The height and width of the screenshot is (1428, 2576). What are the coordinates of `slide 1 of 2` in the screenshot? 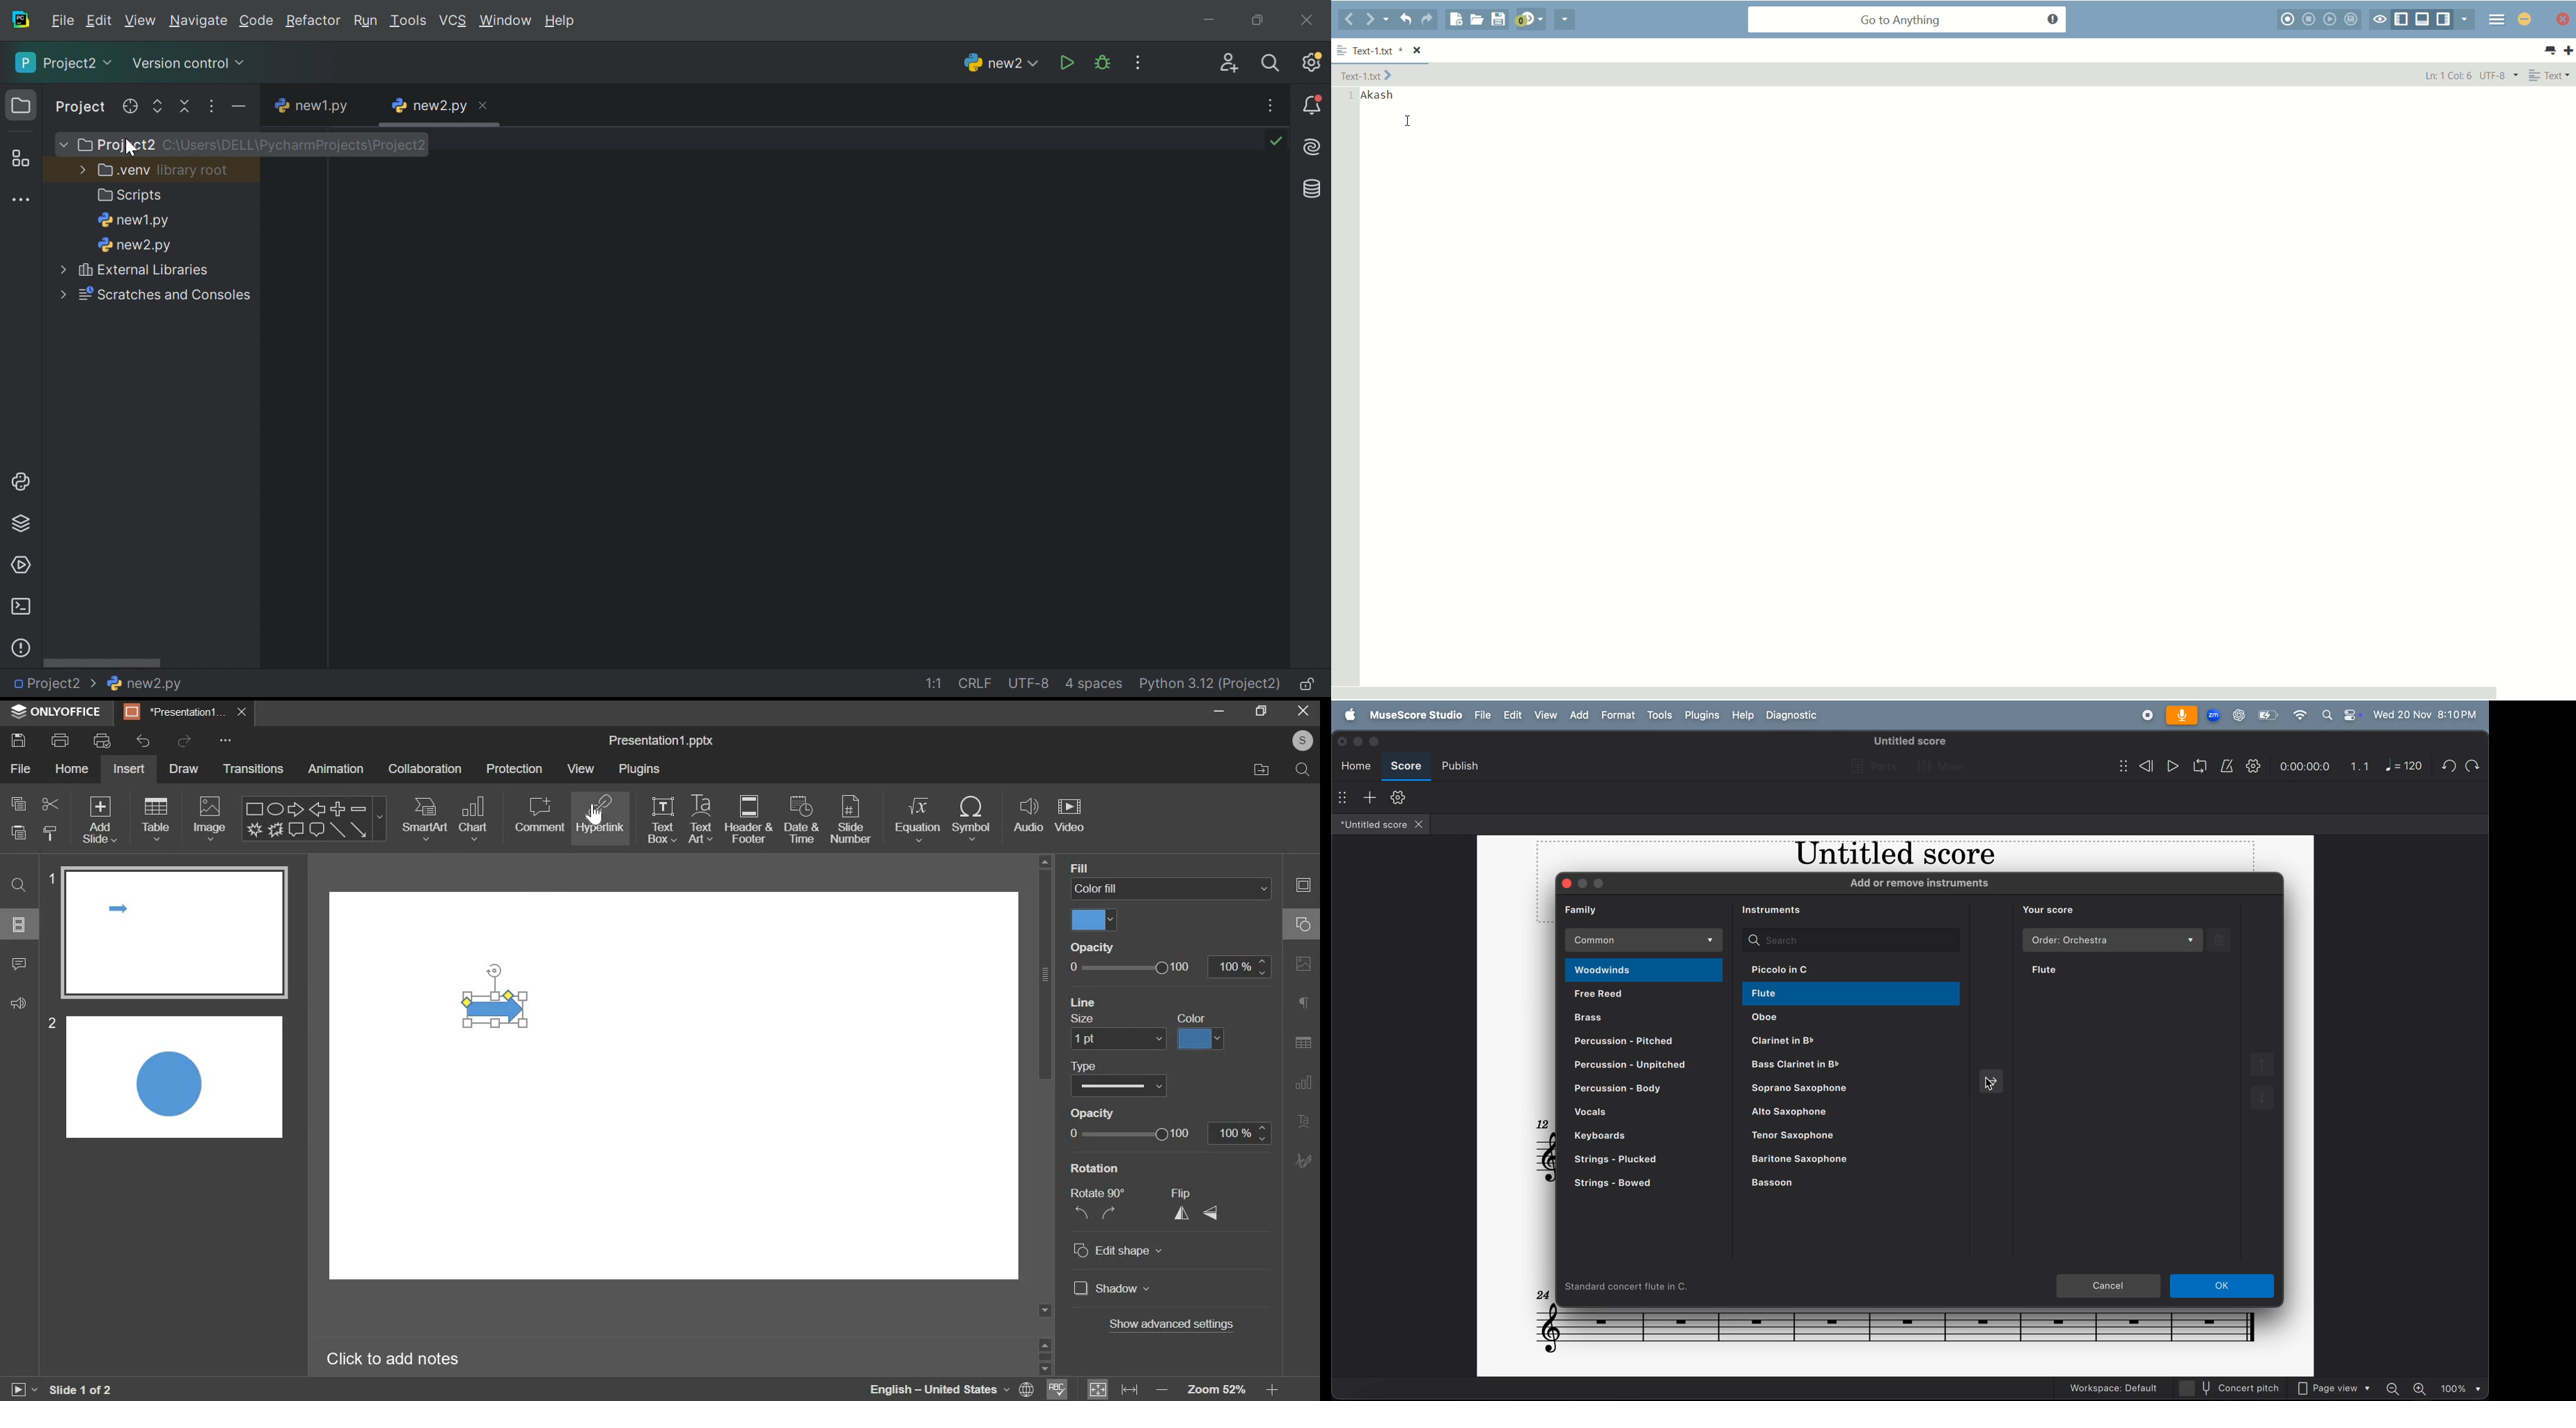 It's located at (83, 1389).